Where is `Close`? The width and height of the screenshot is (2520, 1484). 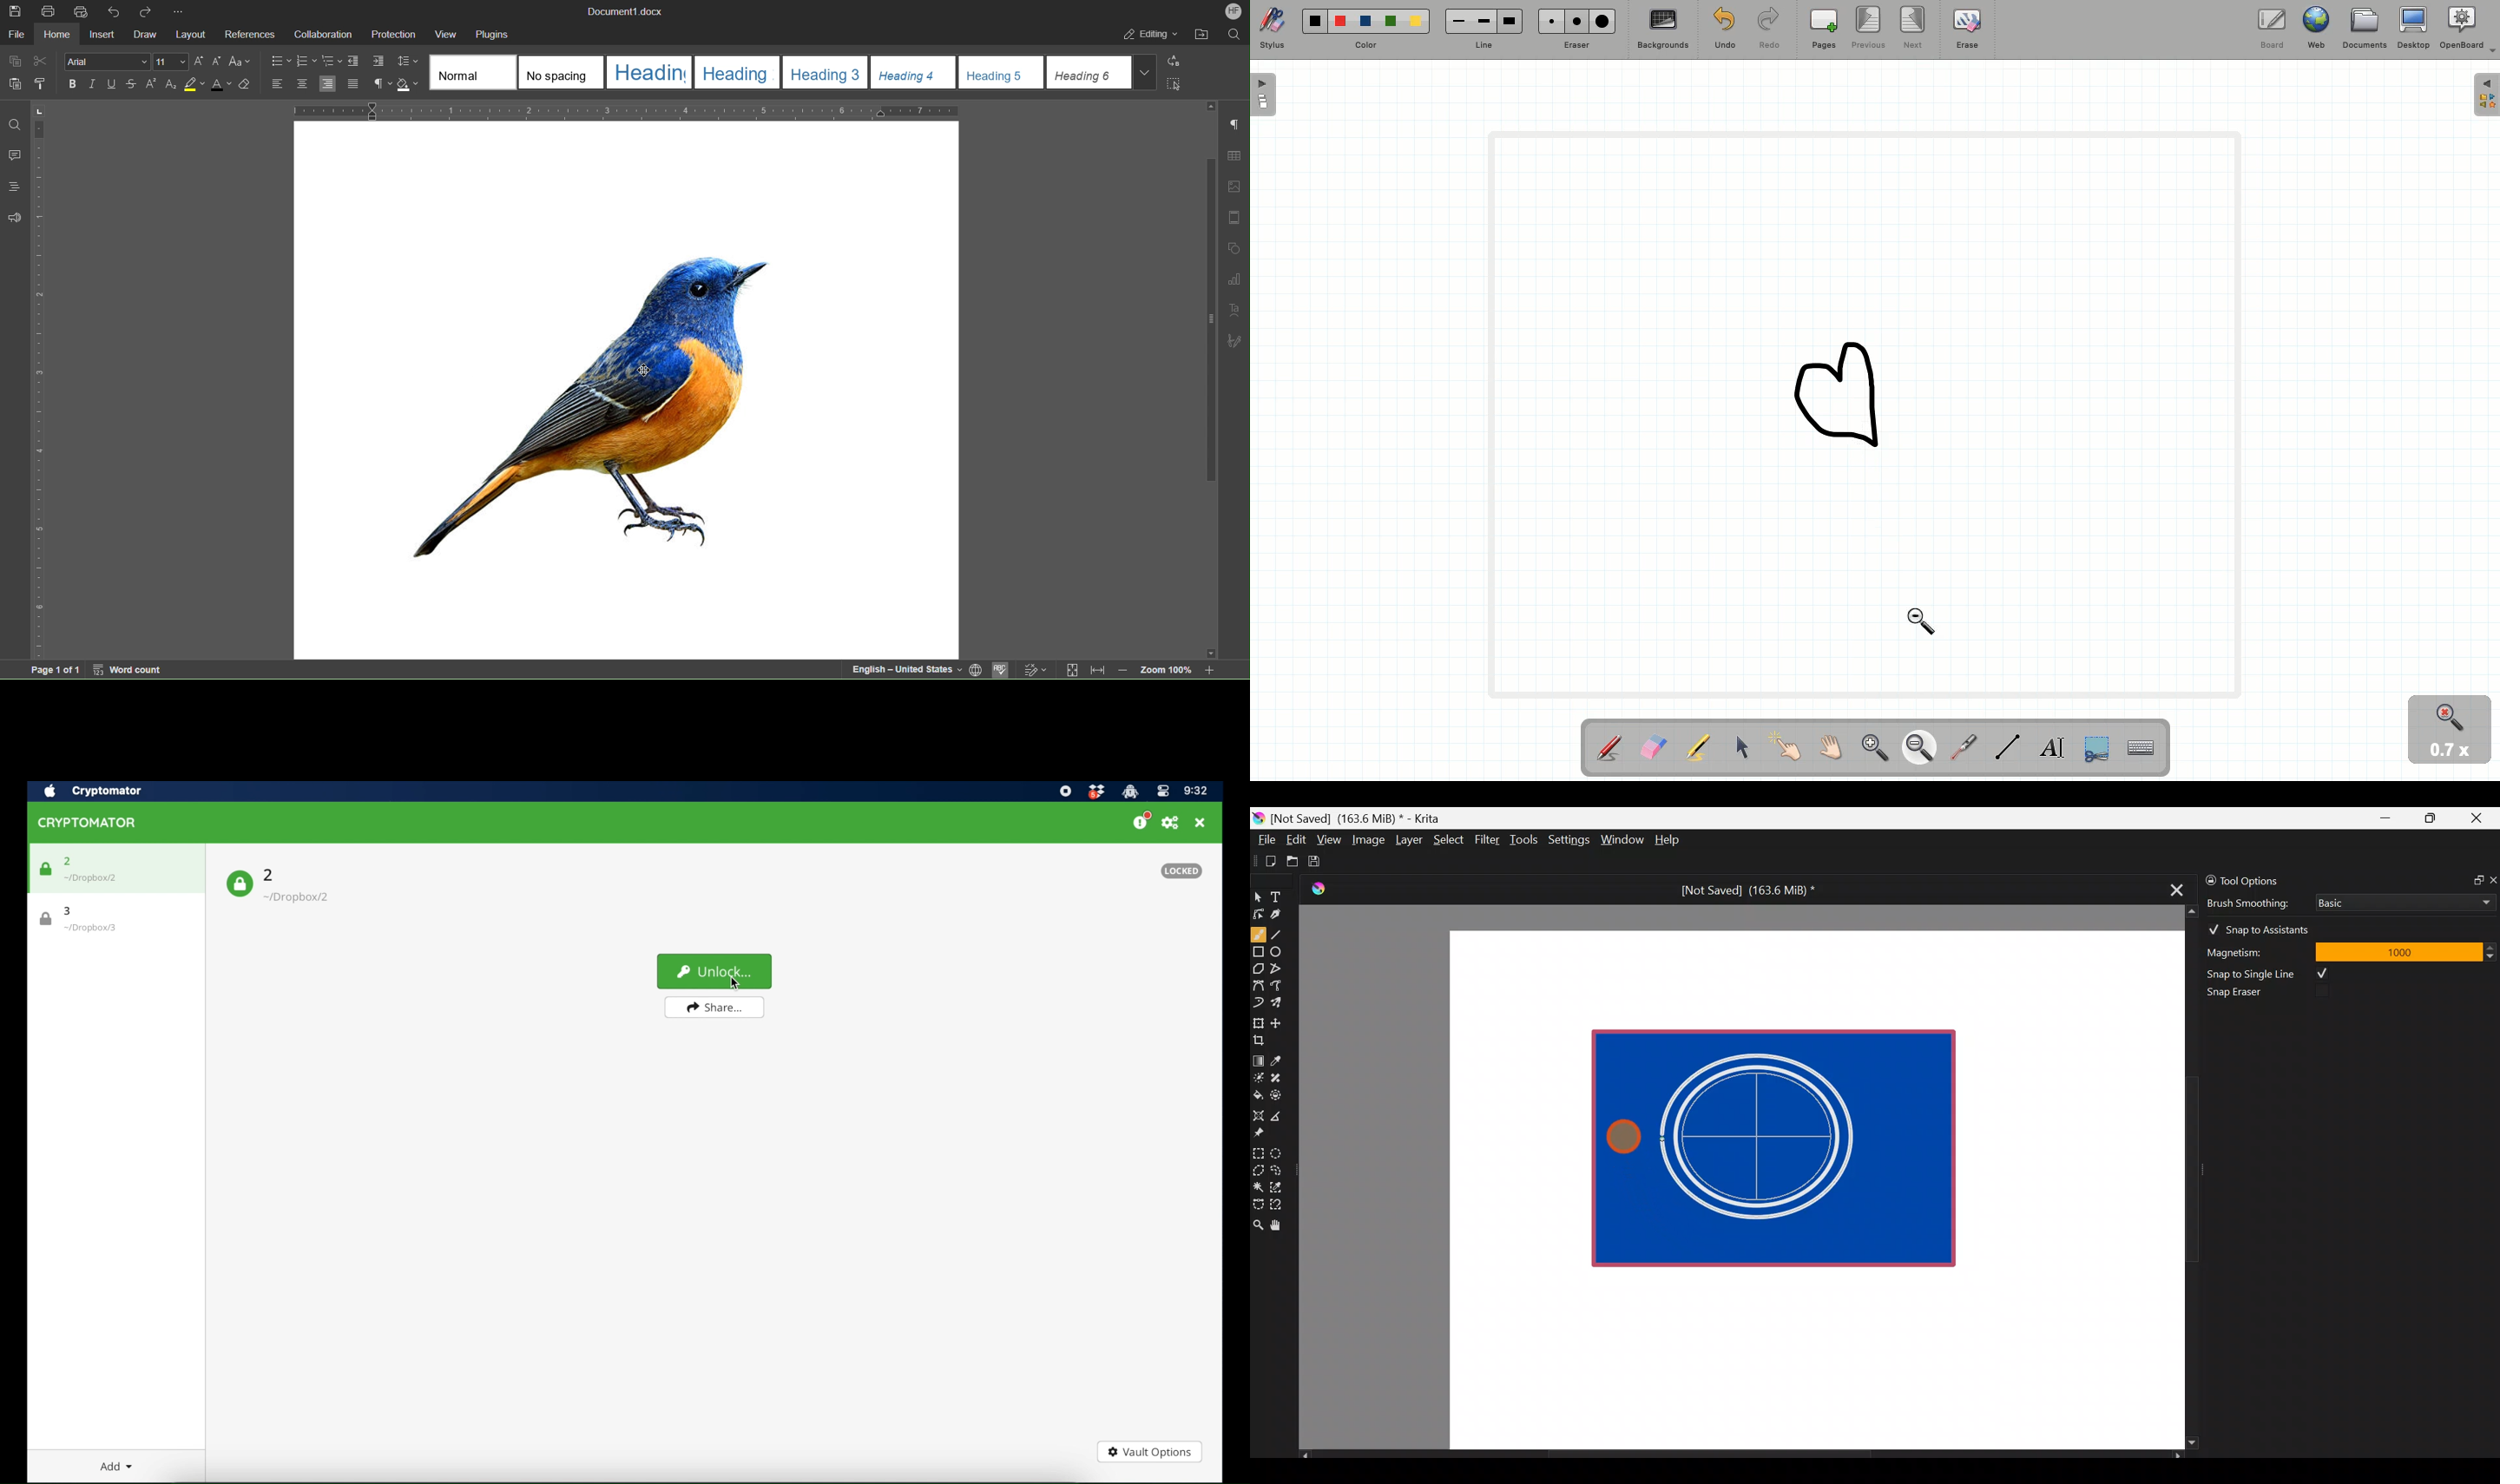
Close is located at coordinates (2477, 821).